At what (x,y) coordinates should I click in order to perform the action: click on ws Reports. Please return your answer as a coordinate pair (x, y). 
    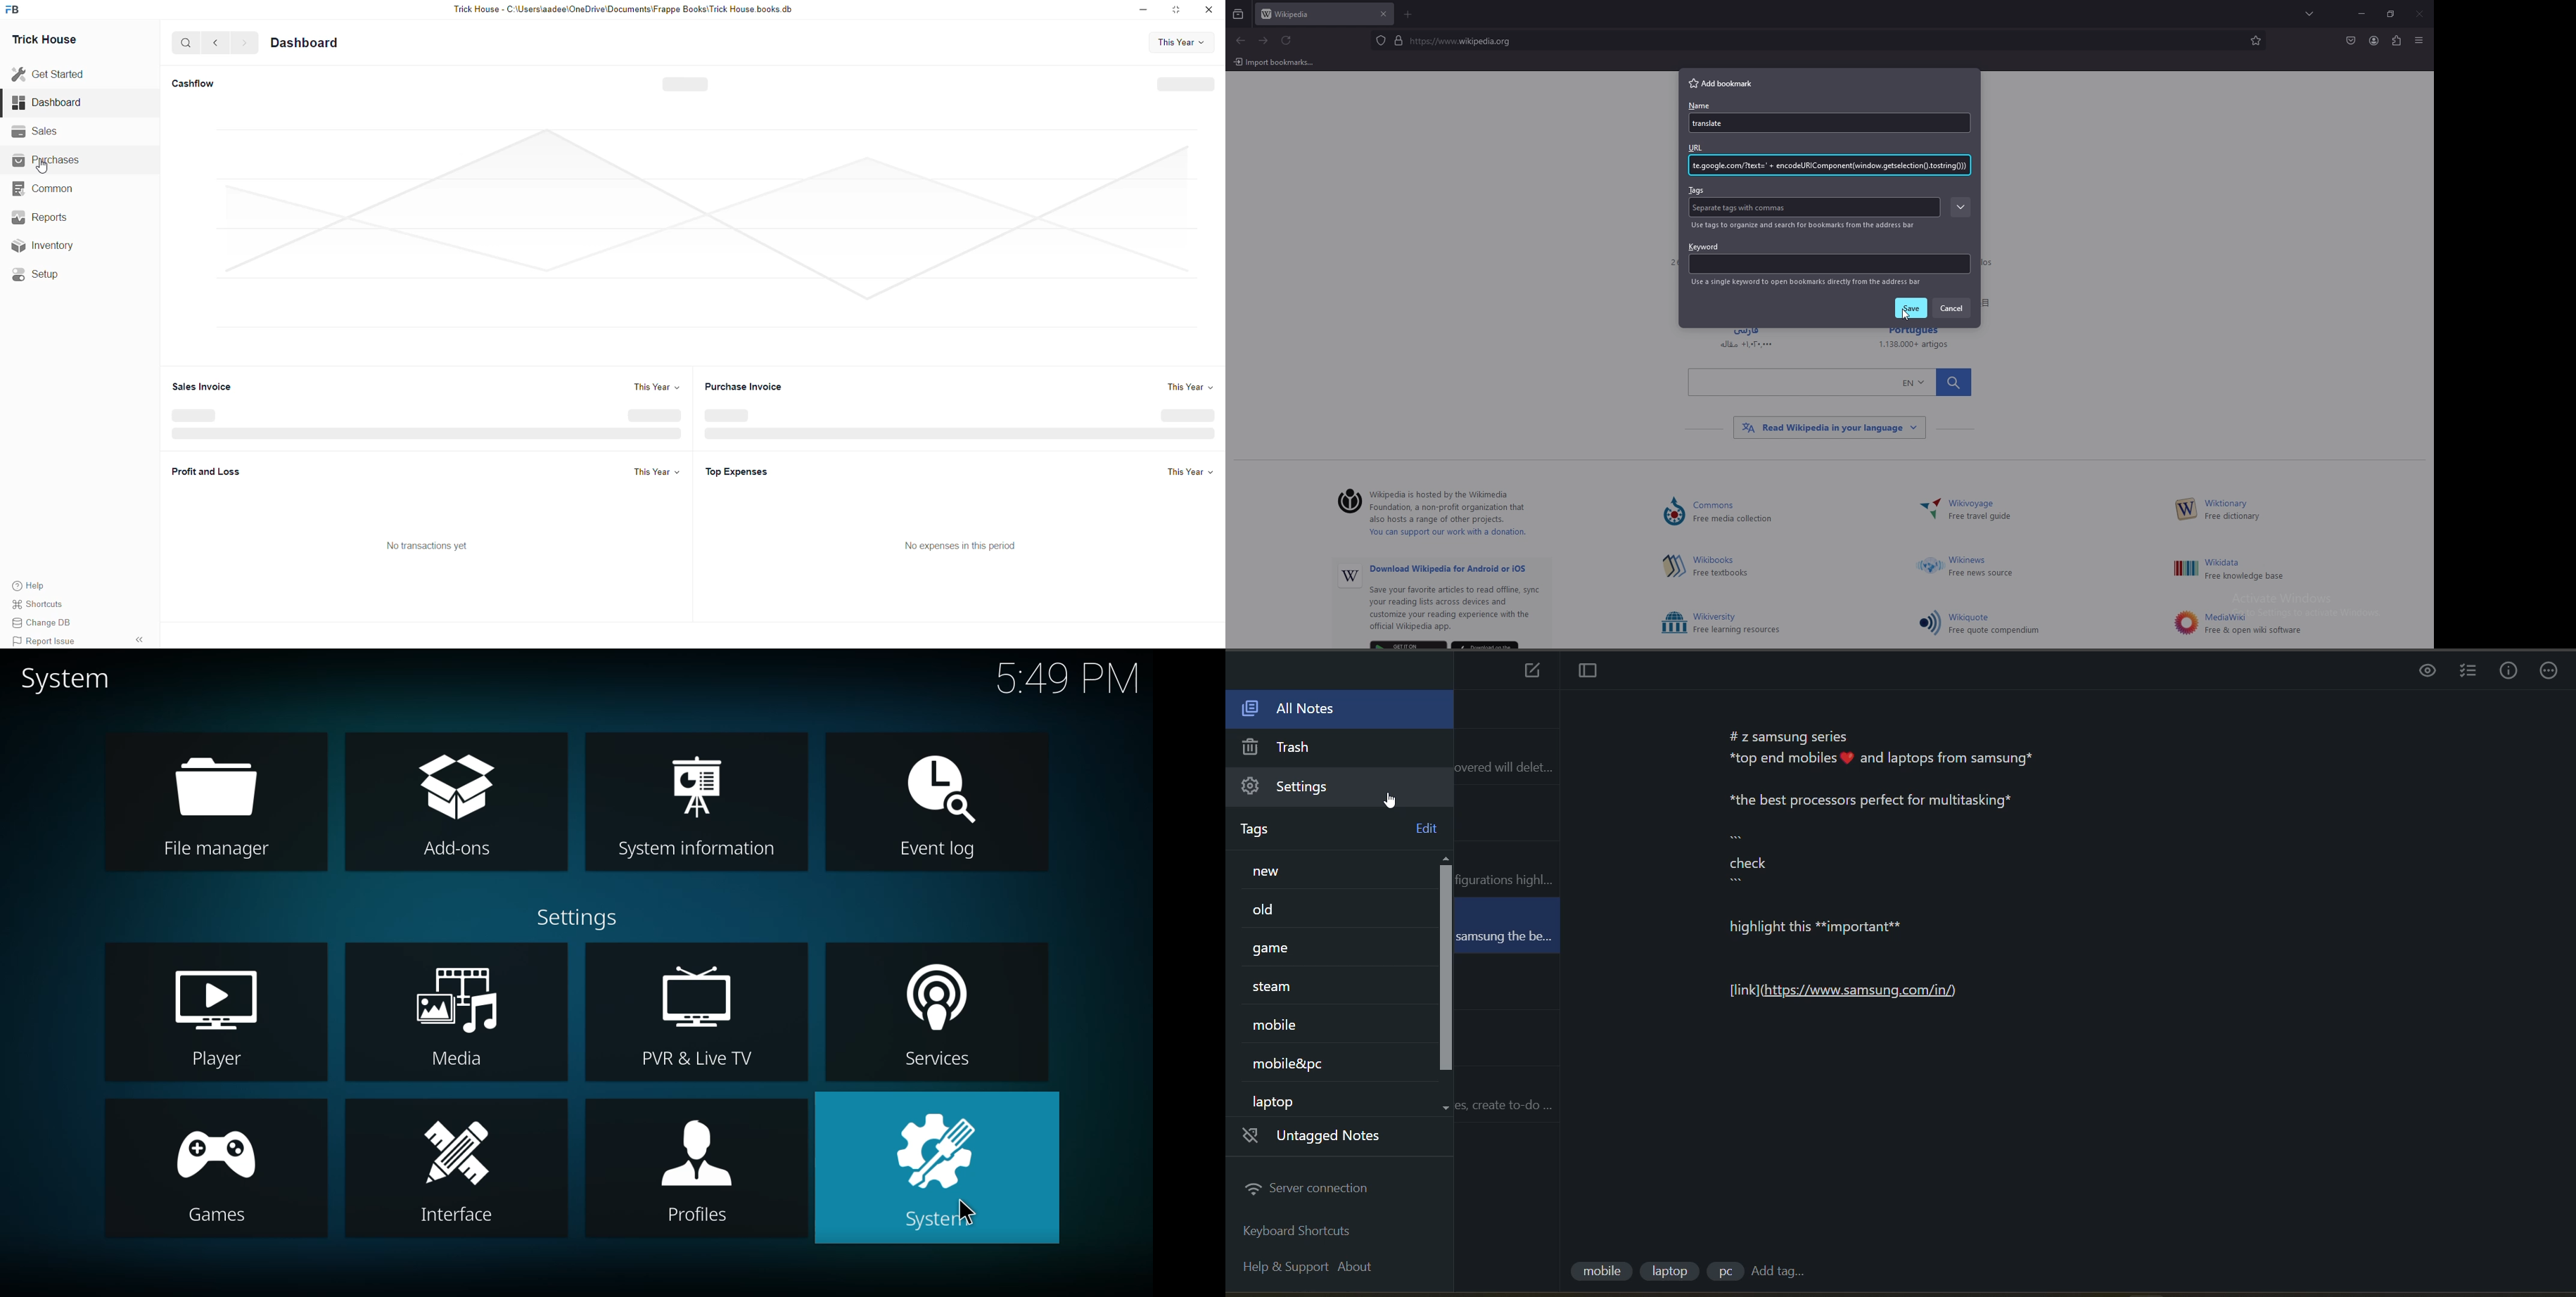
    Looking at the image, I should click on (44, 219).